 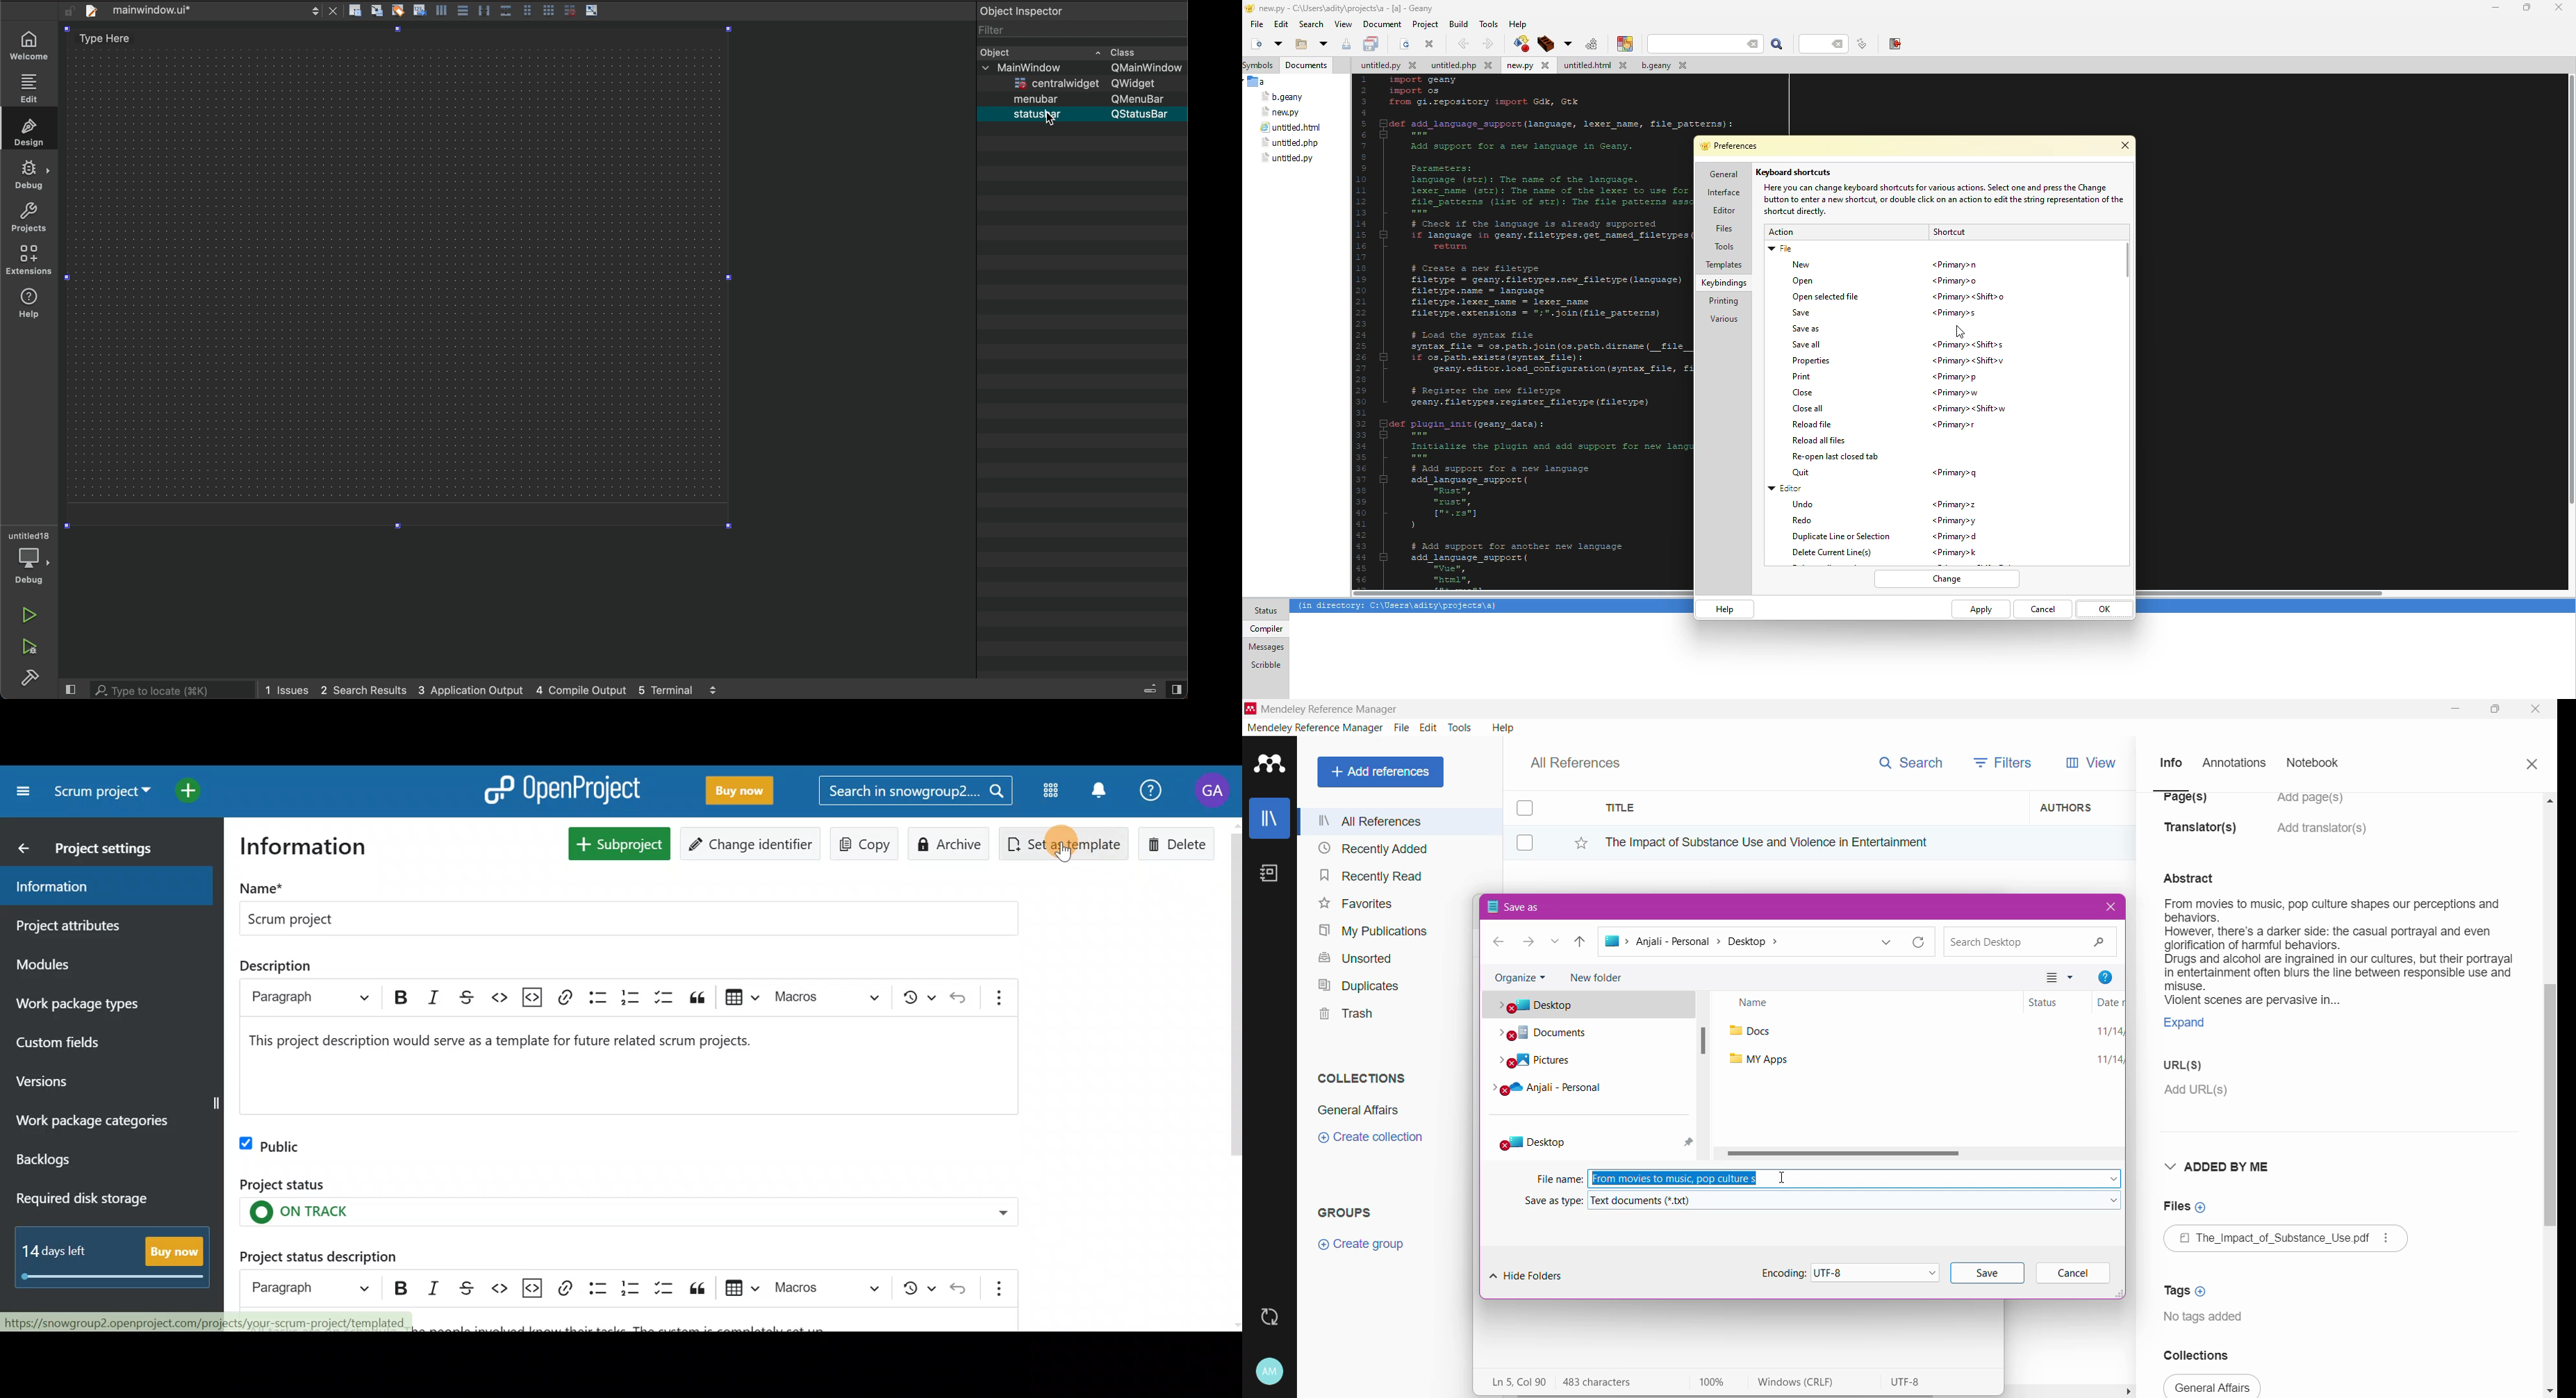 What do you see at coordinates (1733, 943) in the screenshot?
I see `Current path` at bounding box center [1733, 943].